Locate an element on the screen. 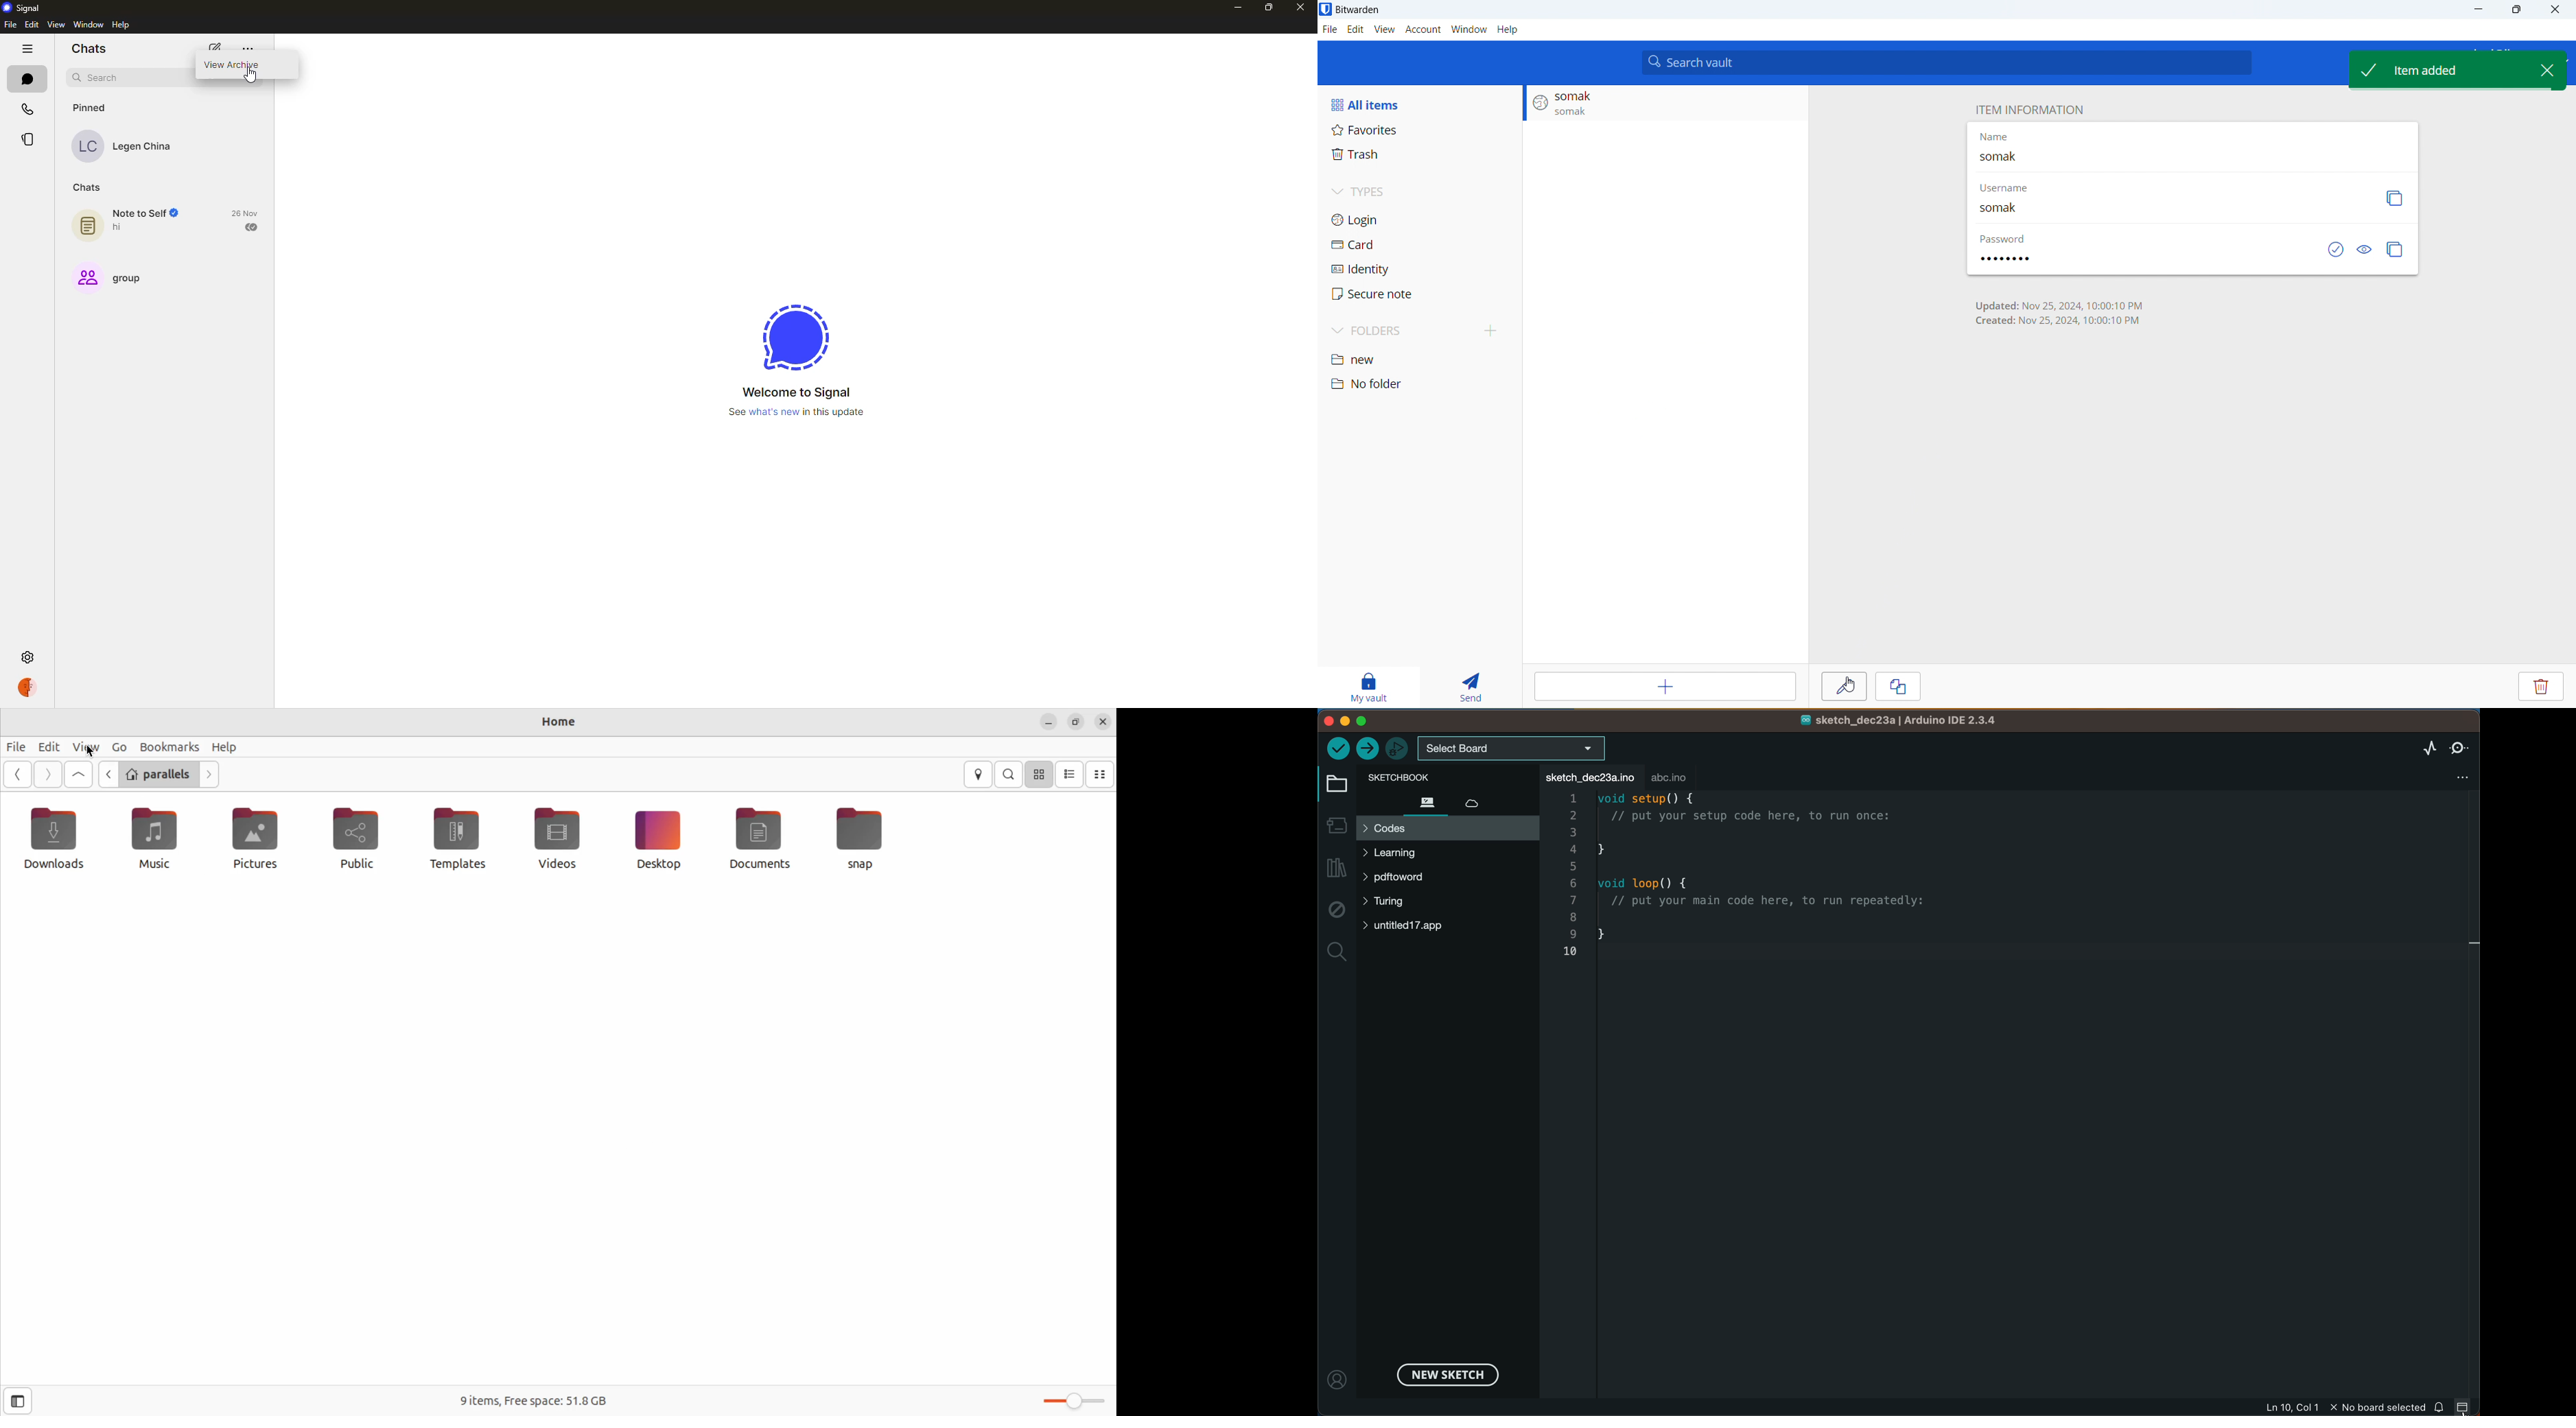  minimize is located at coordinates (2477, 10).